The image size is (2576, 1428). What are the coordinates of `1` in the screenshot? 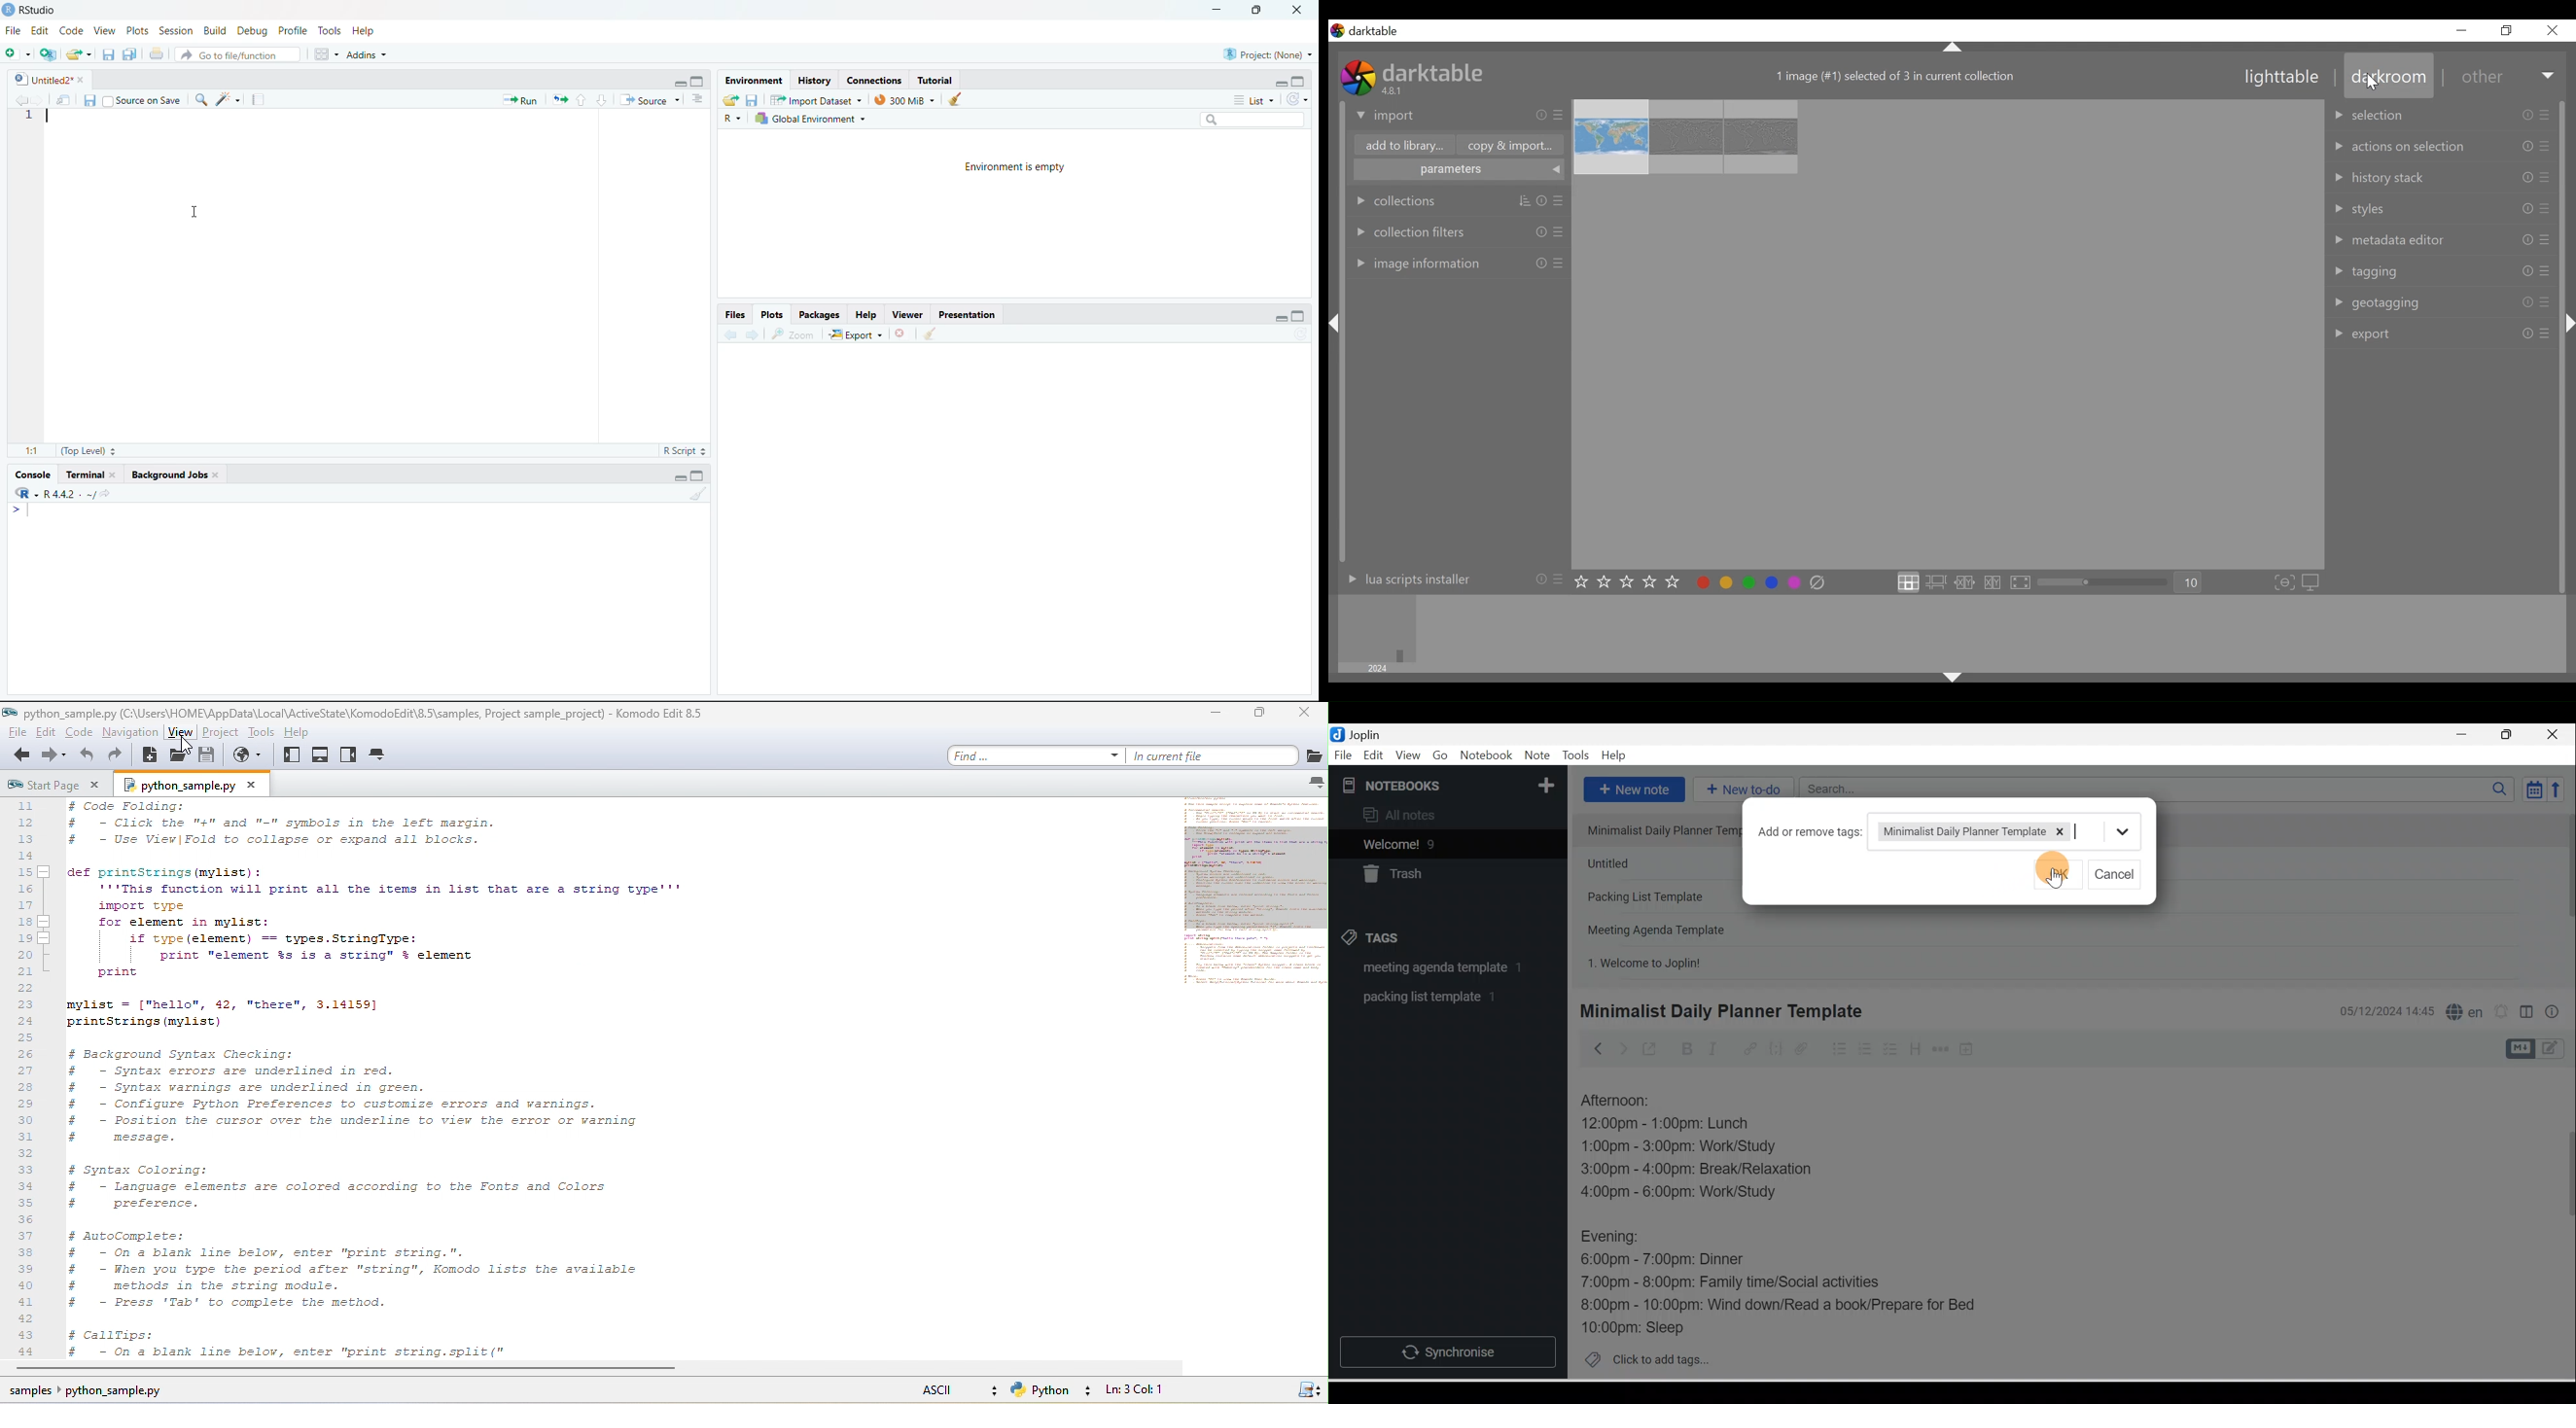 It's located at (26, 116).